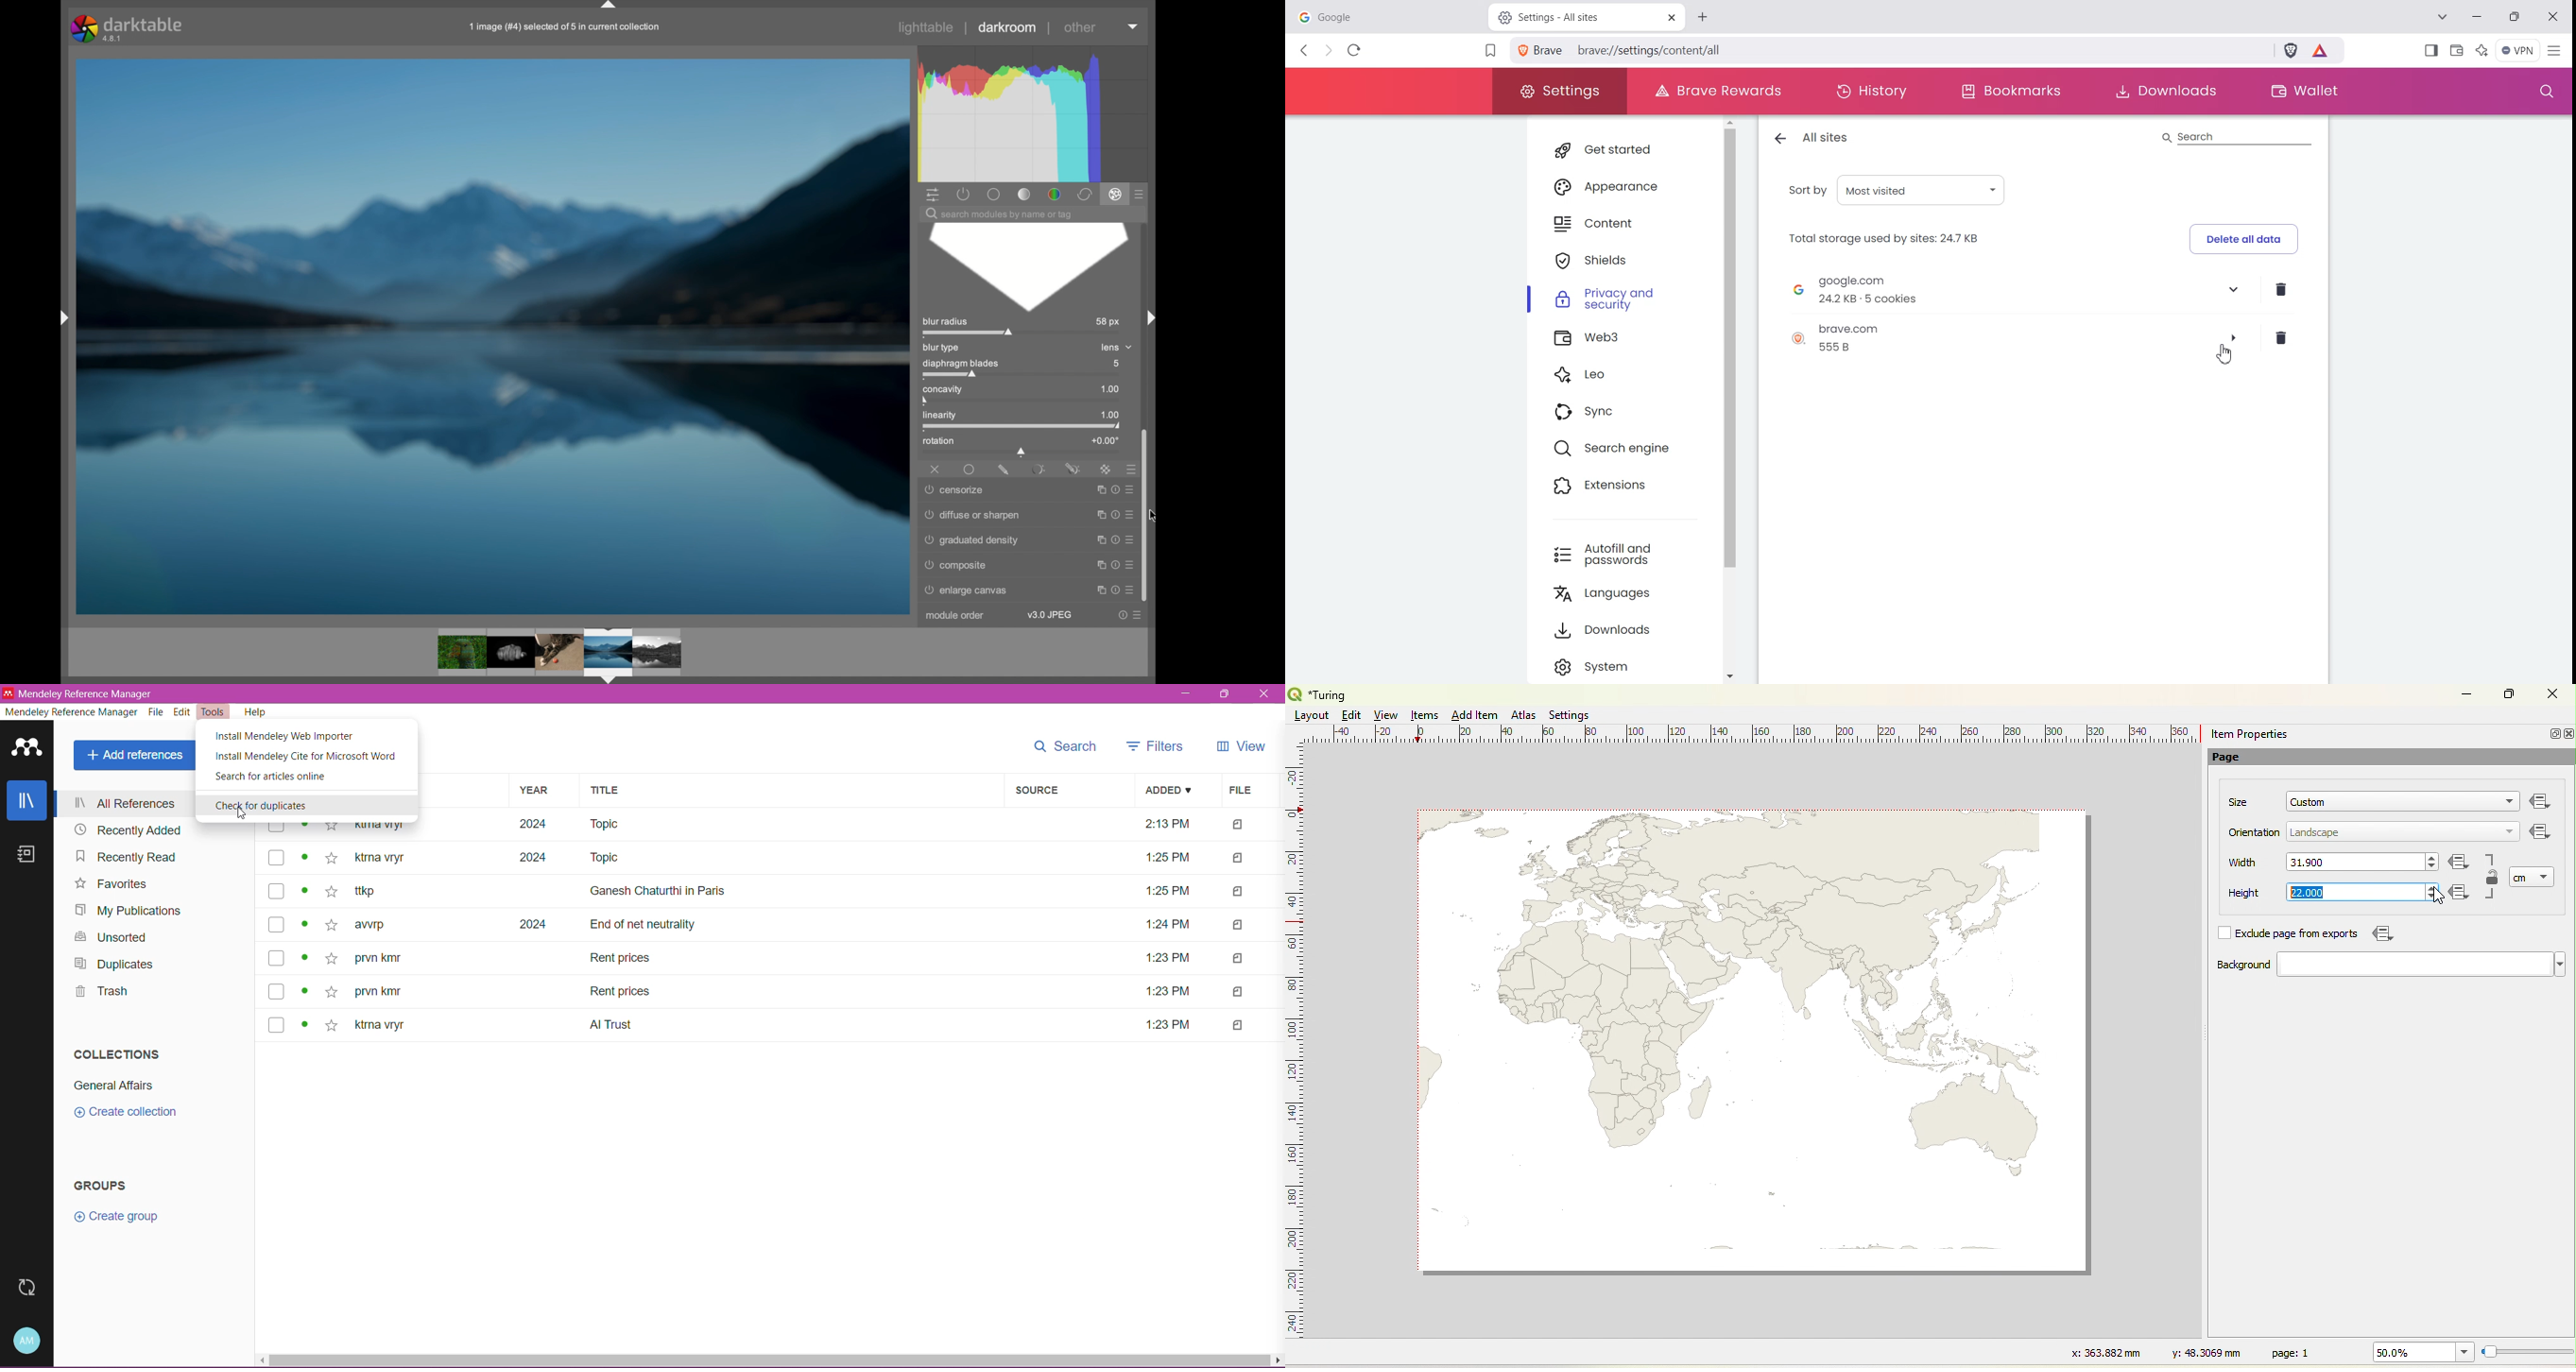  Describe the element at coordinates (1122, 615) in the screenshot. I see `Help` at that location.